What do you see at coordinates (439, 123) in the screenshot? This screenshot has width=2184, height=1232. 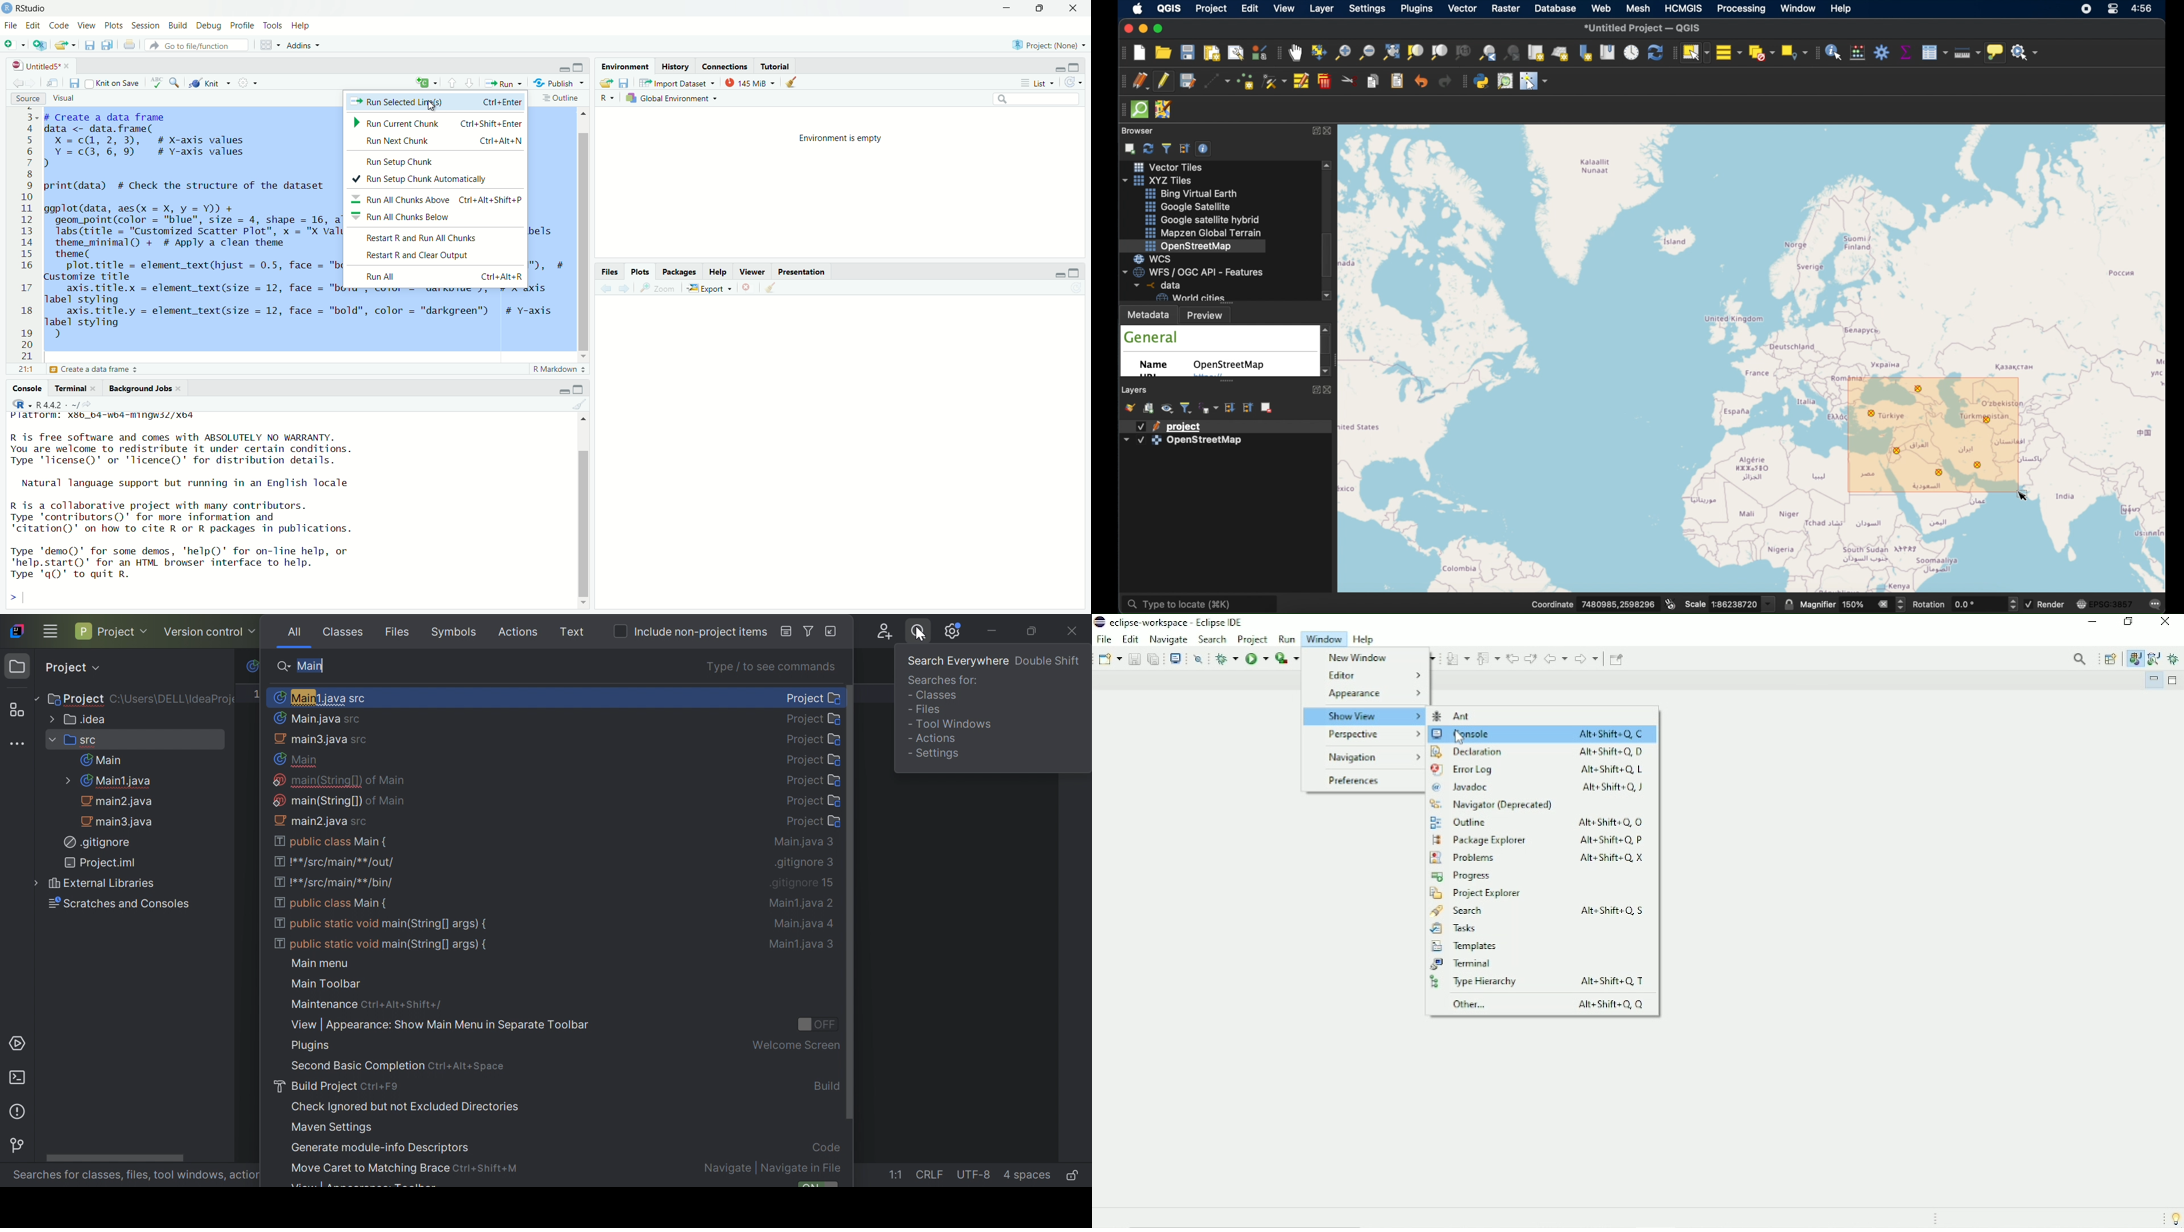 I see `Run Current chunk` at bounding box center [439, 123].